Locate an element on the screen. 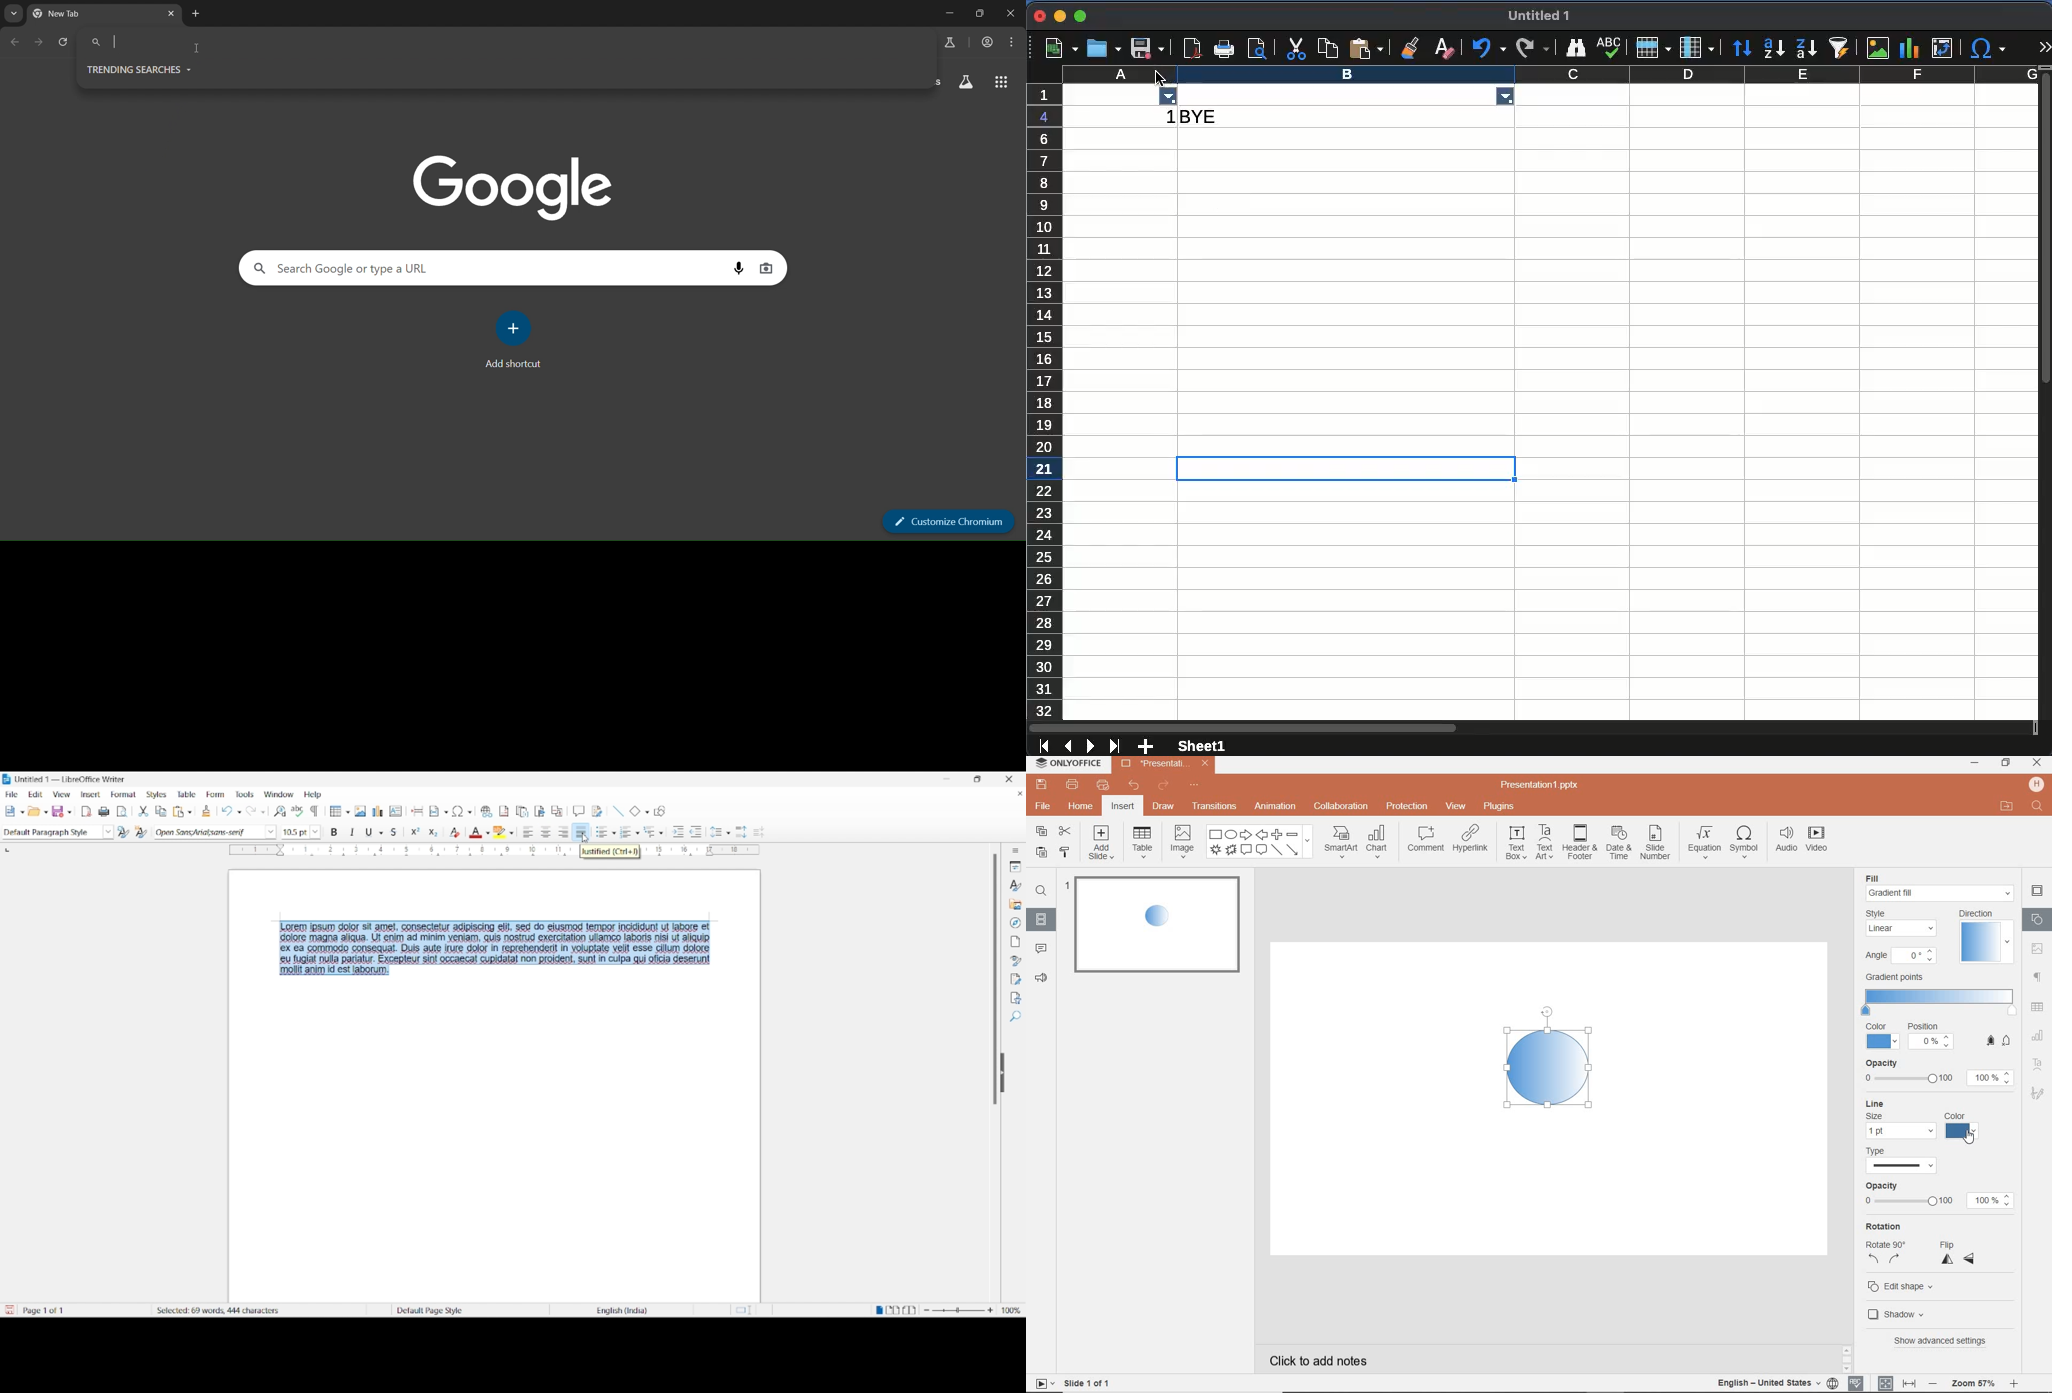 The height and width of the screenshot is (1400, 2072). Form is located at coordinates (215, 794).